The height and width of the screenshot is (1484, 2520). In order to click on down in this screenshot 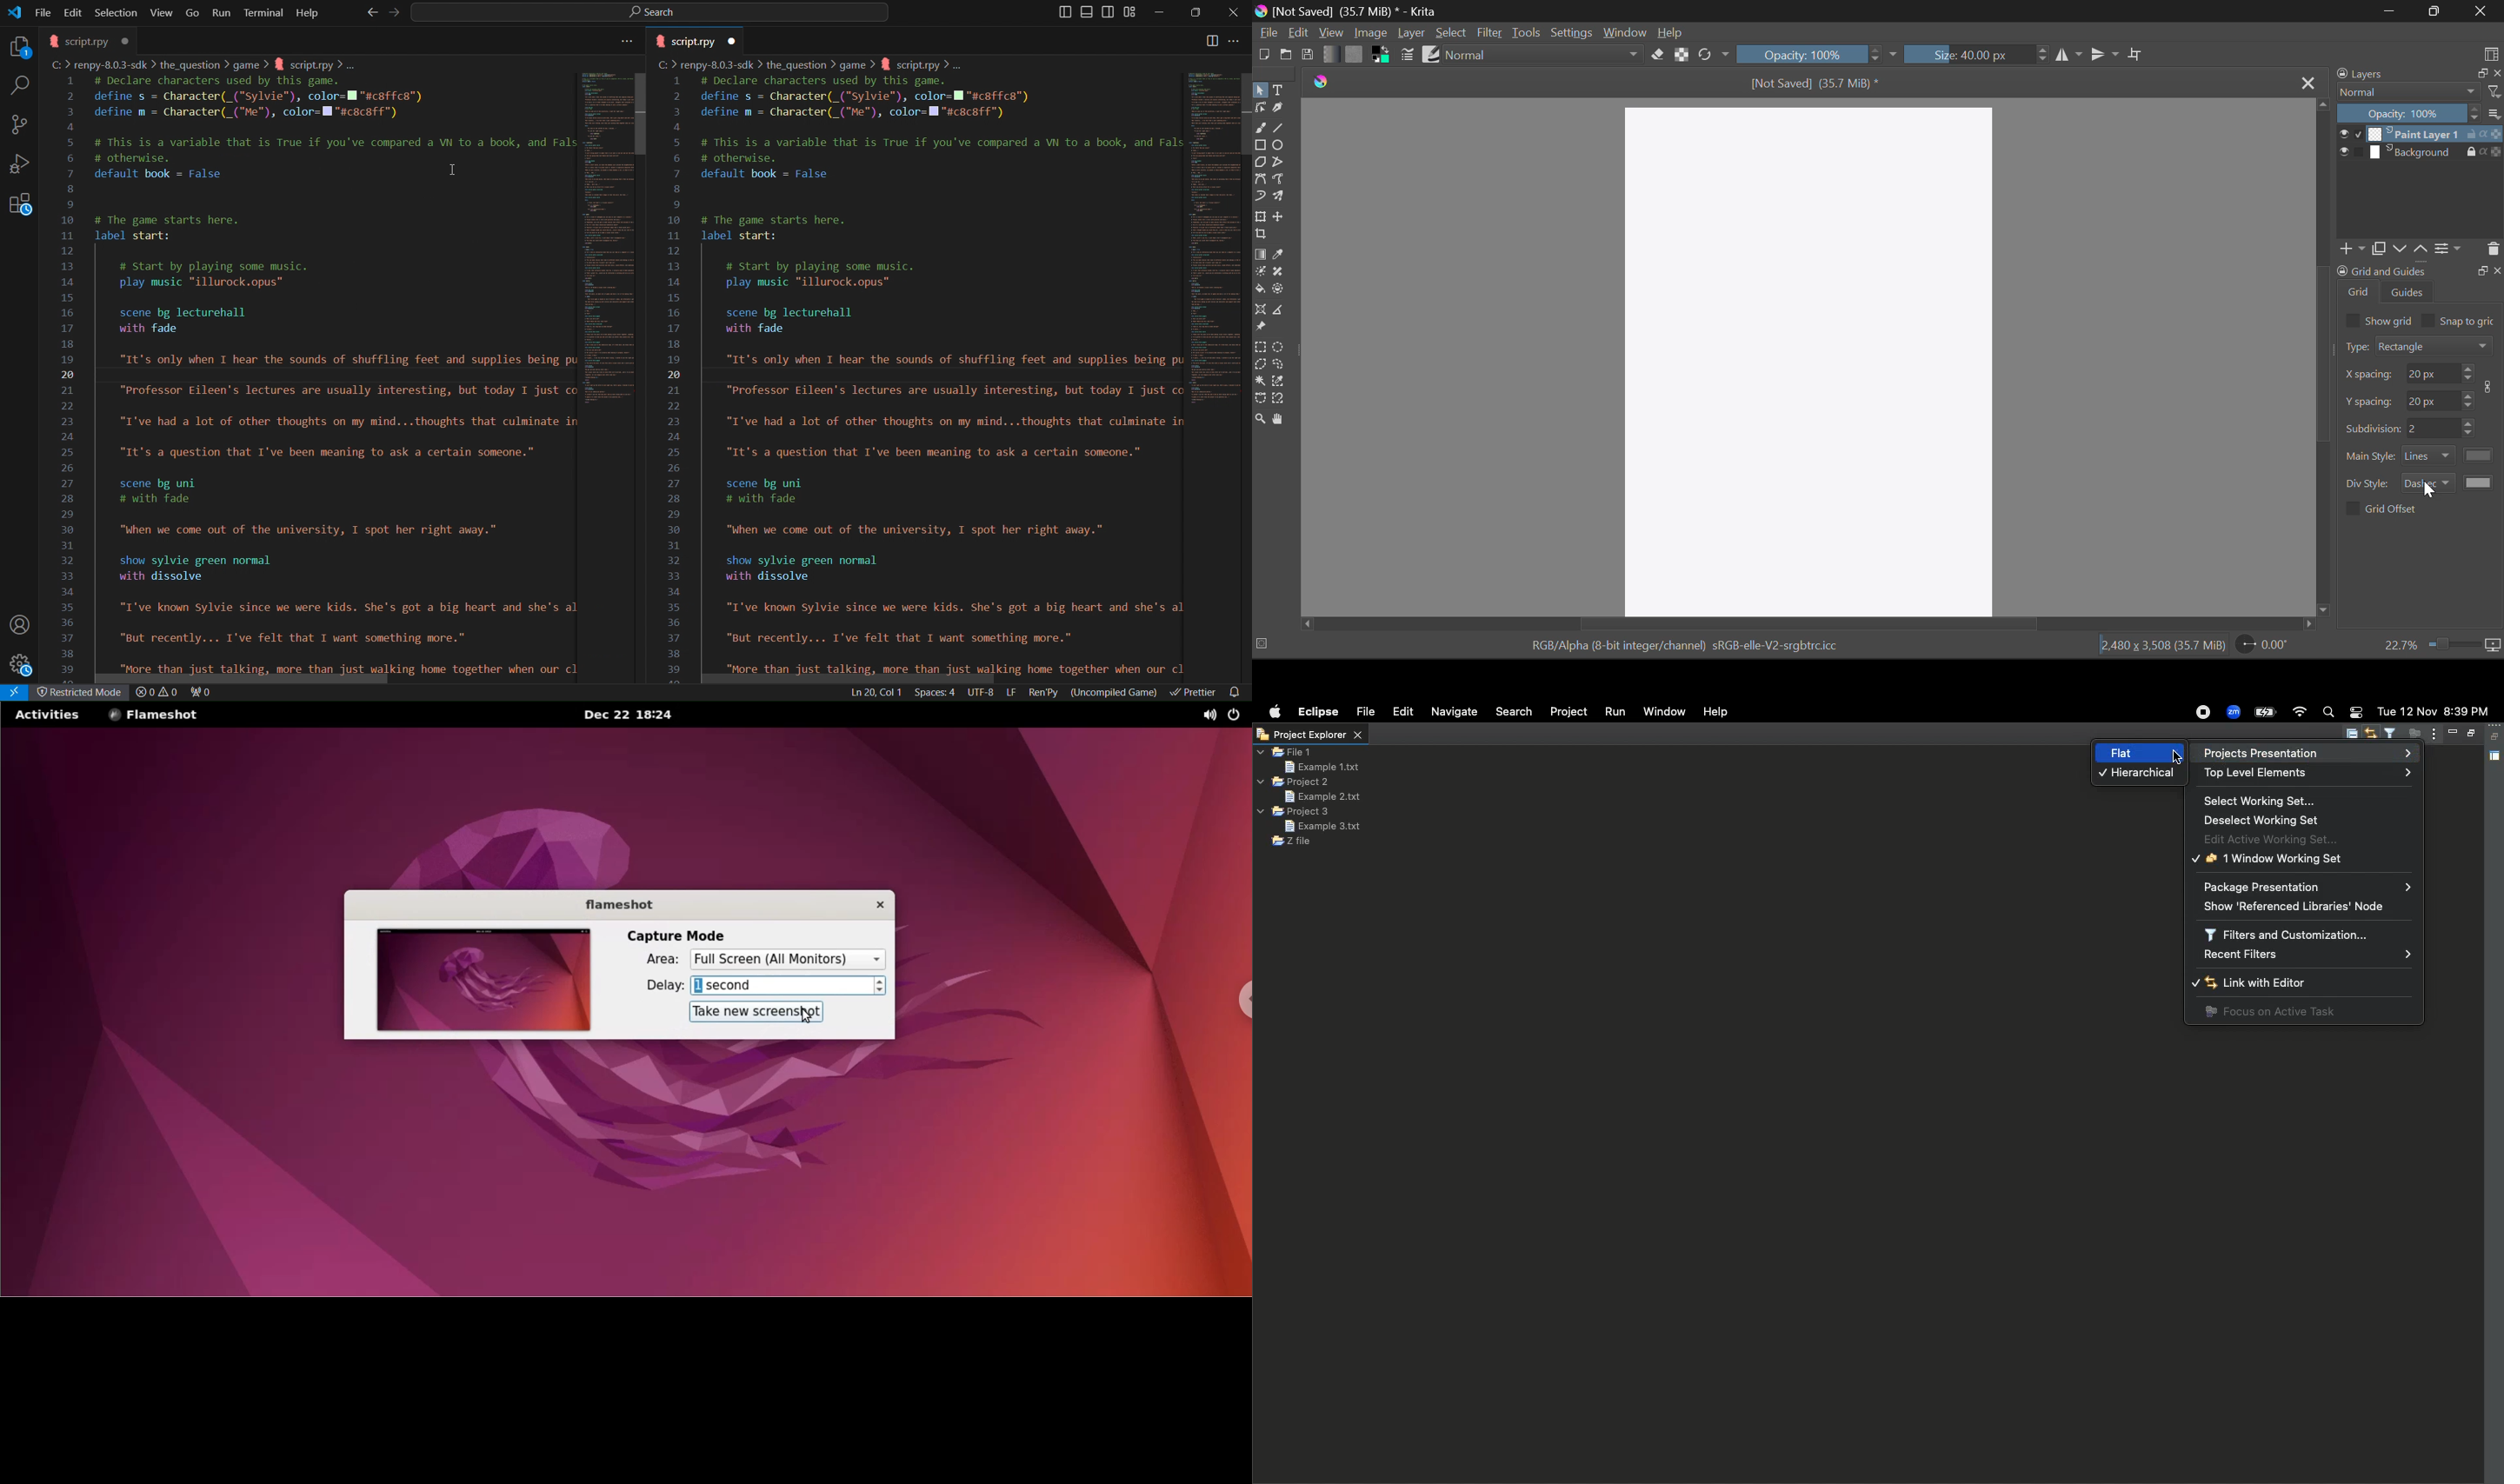, I will do `click(2398, 248)`.